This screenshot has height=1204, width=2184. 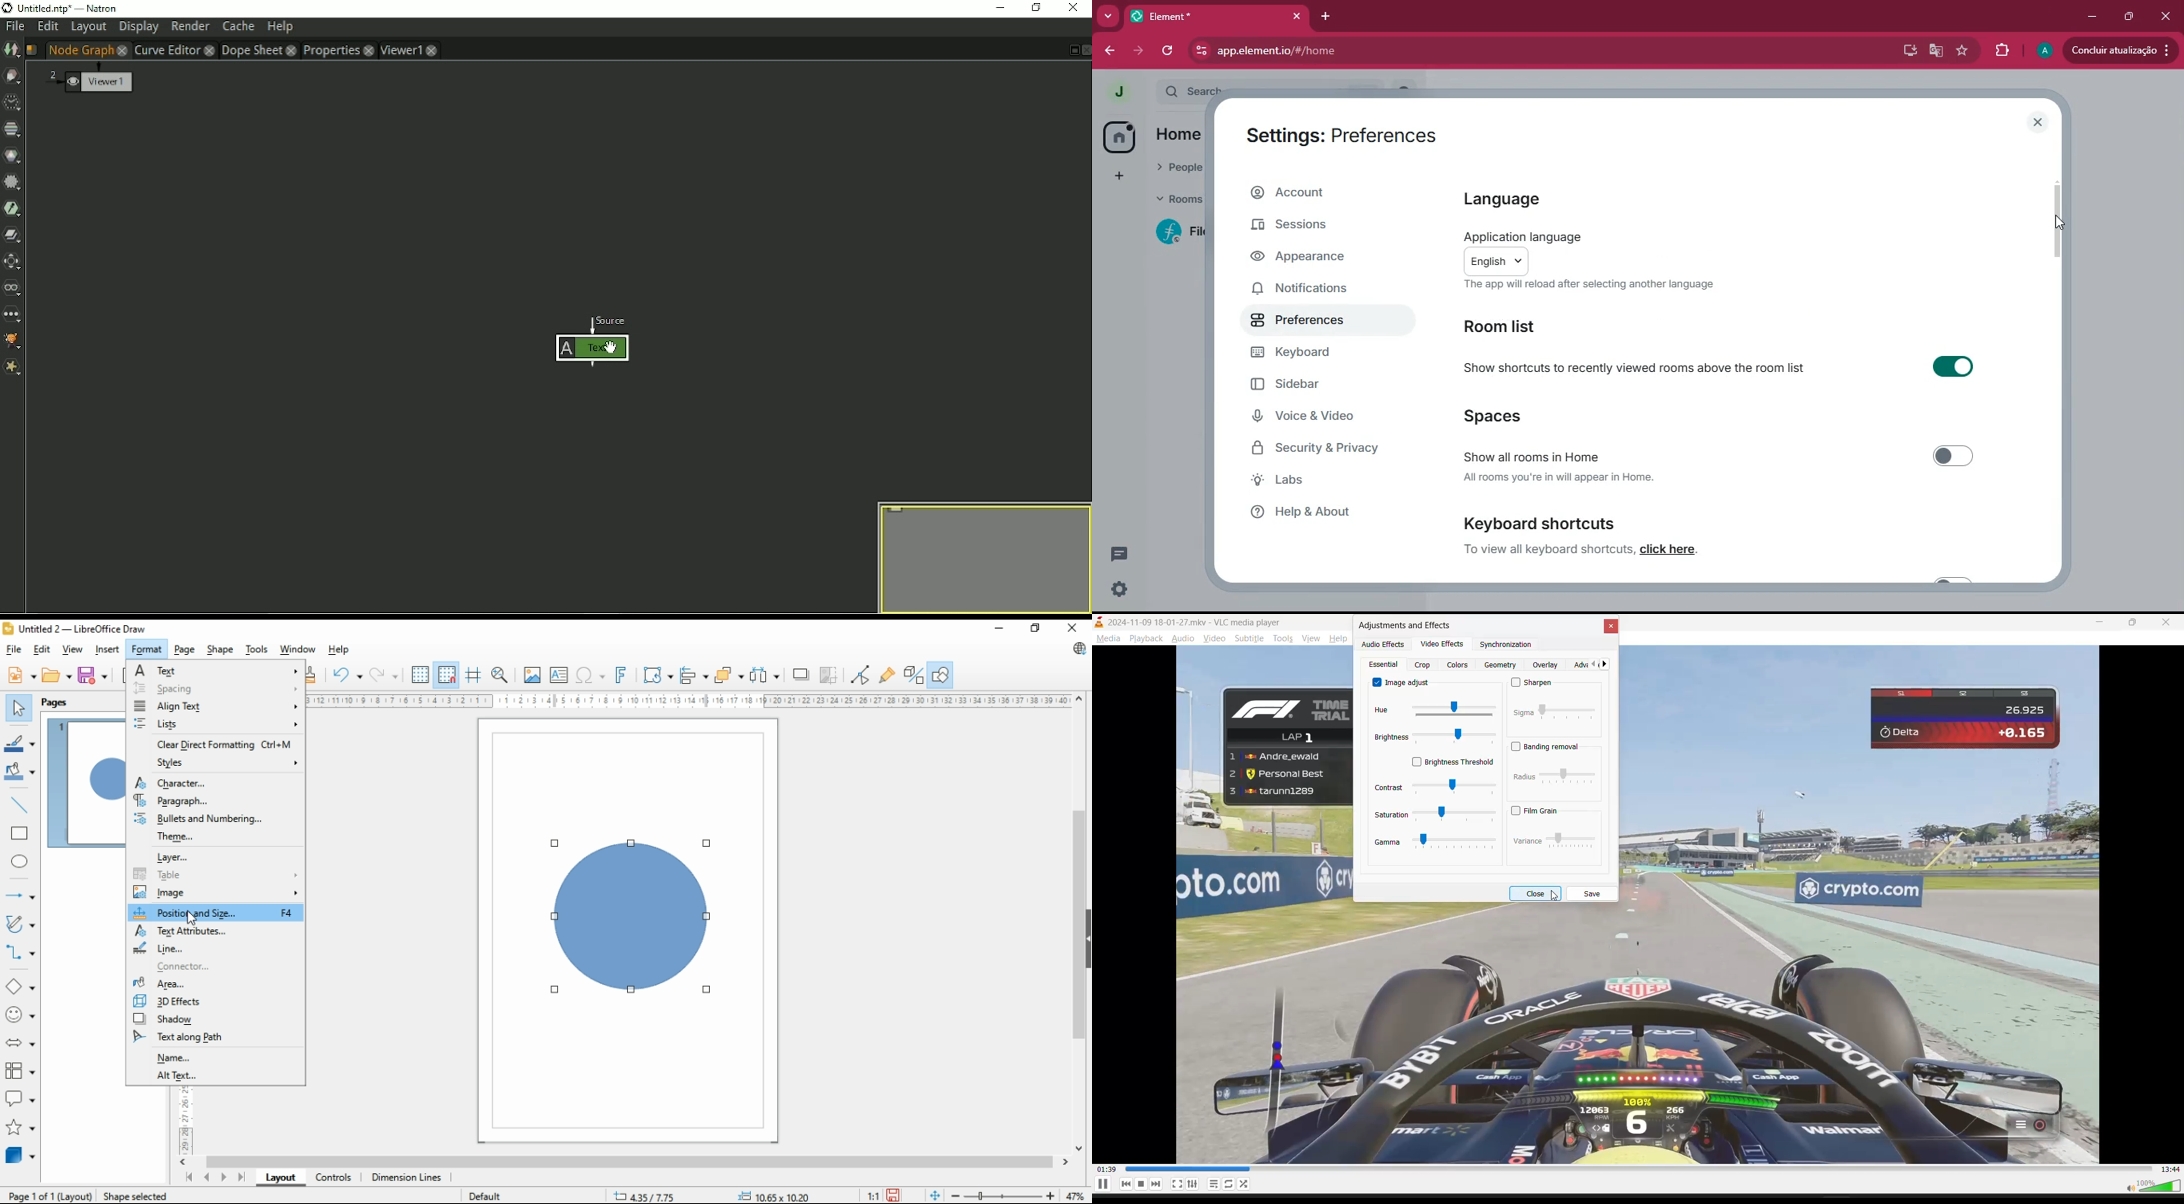 What do you see at coordinates (215, 892) in the screenshot?
I see `image` at bounding box center [215, 892].